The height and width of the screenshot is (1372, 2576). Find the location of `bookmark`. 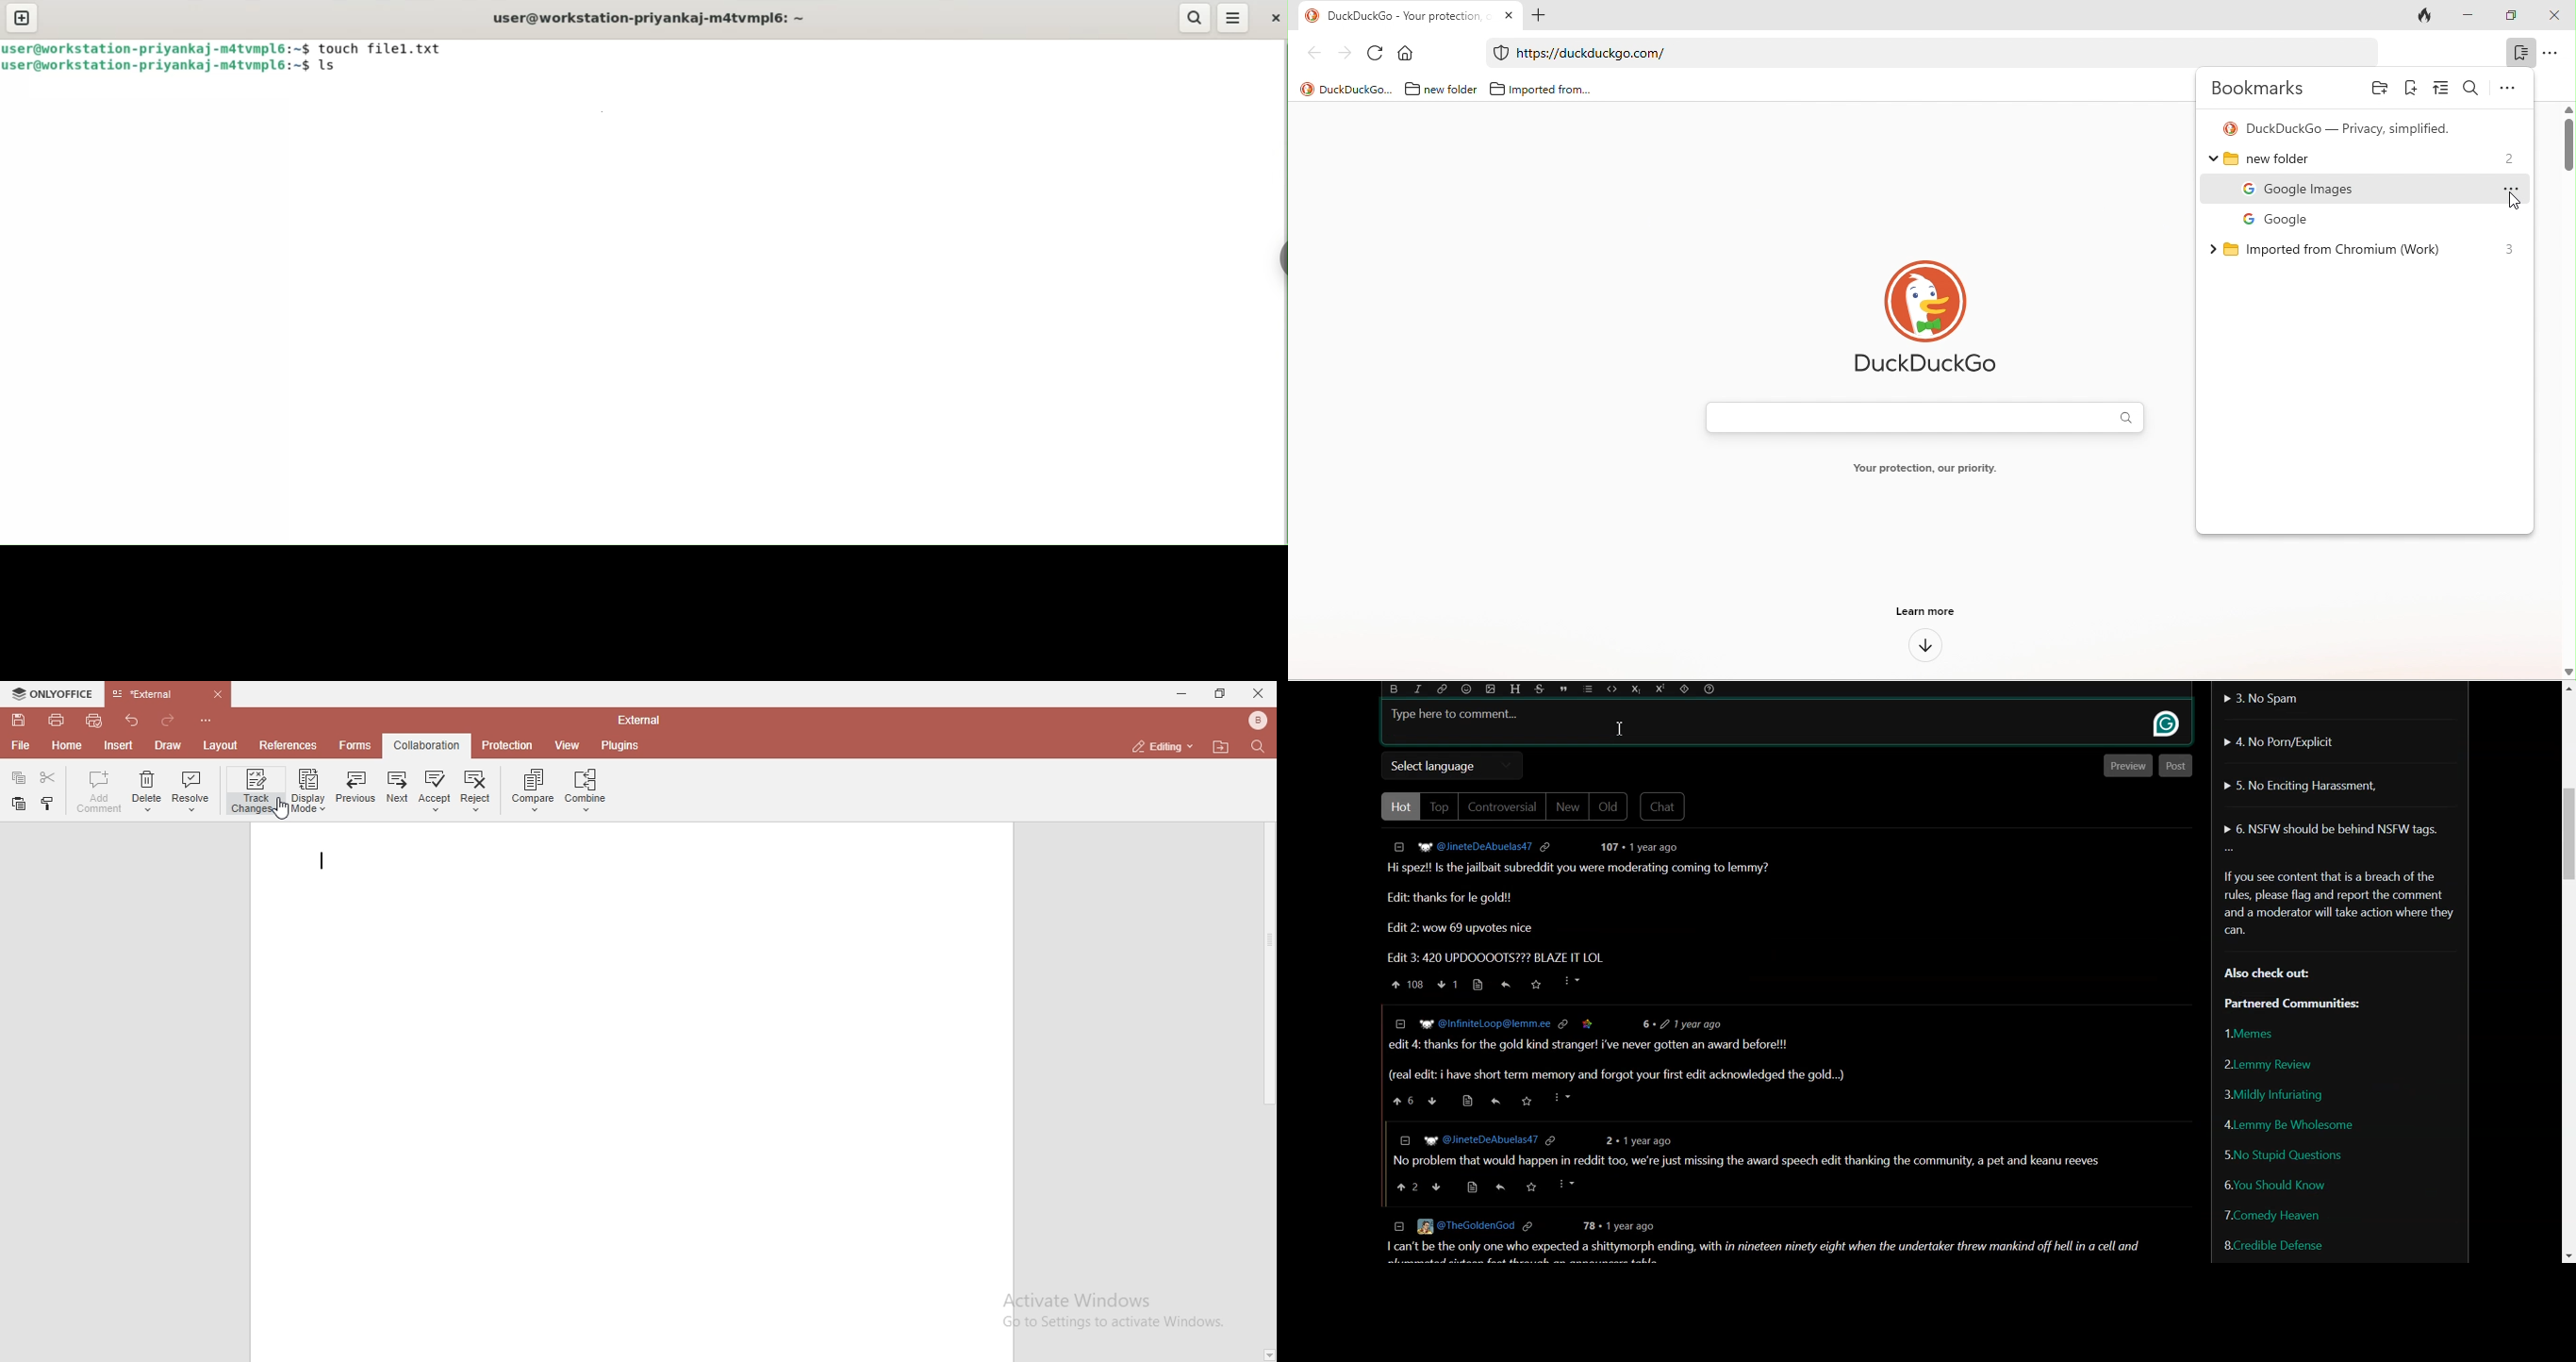

bookmark is located at coordinates (2518, 55).